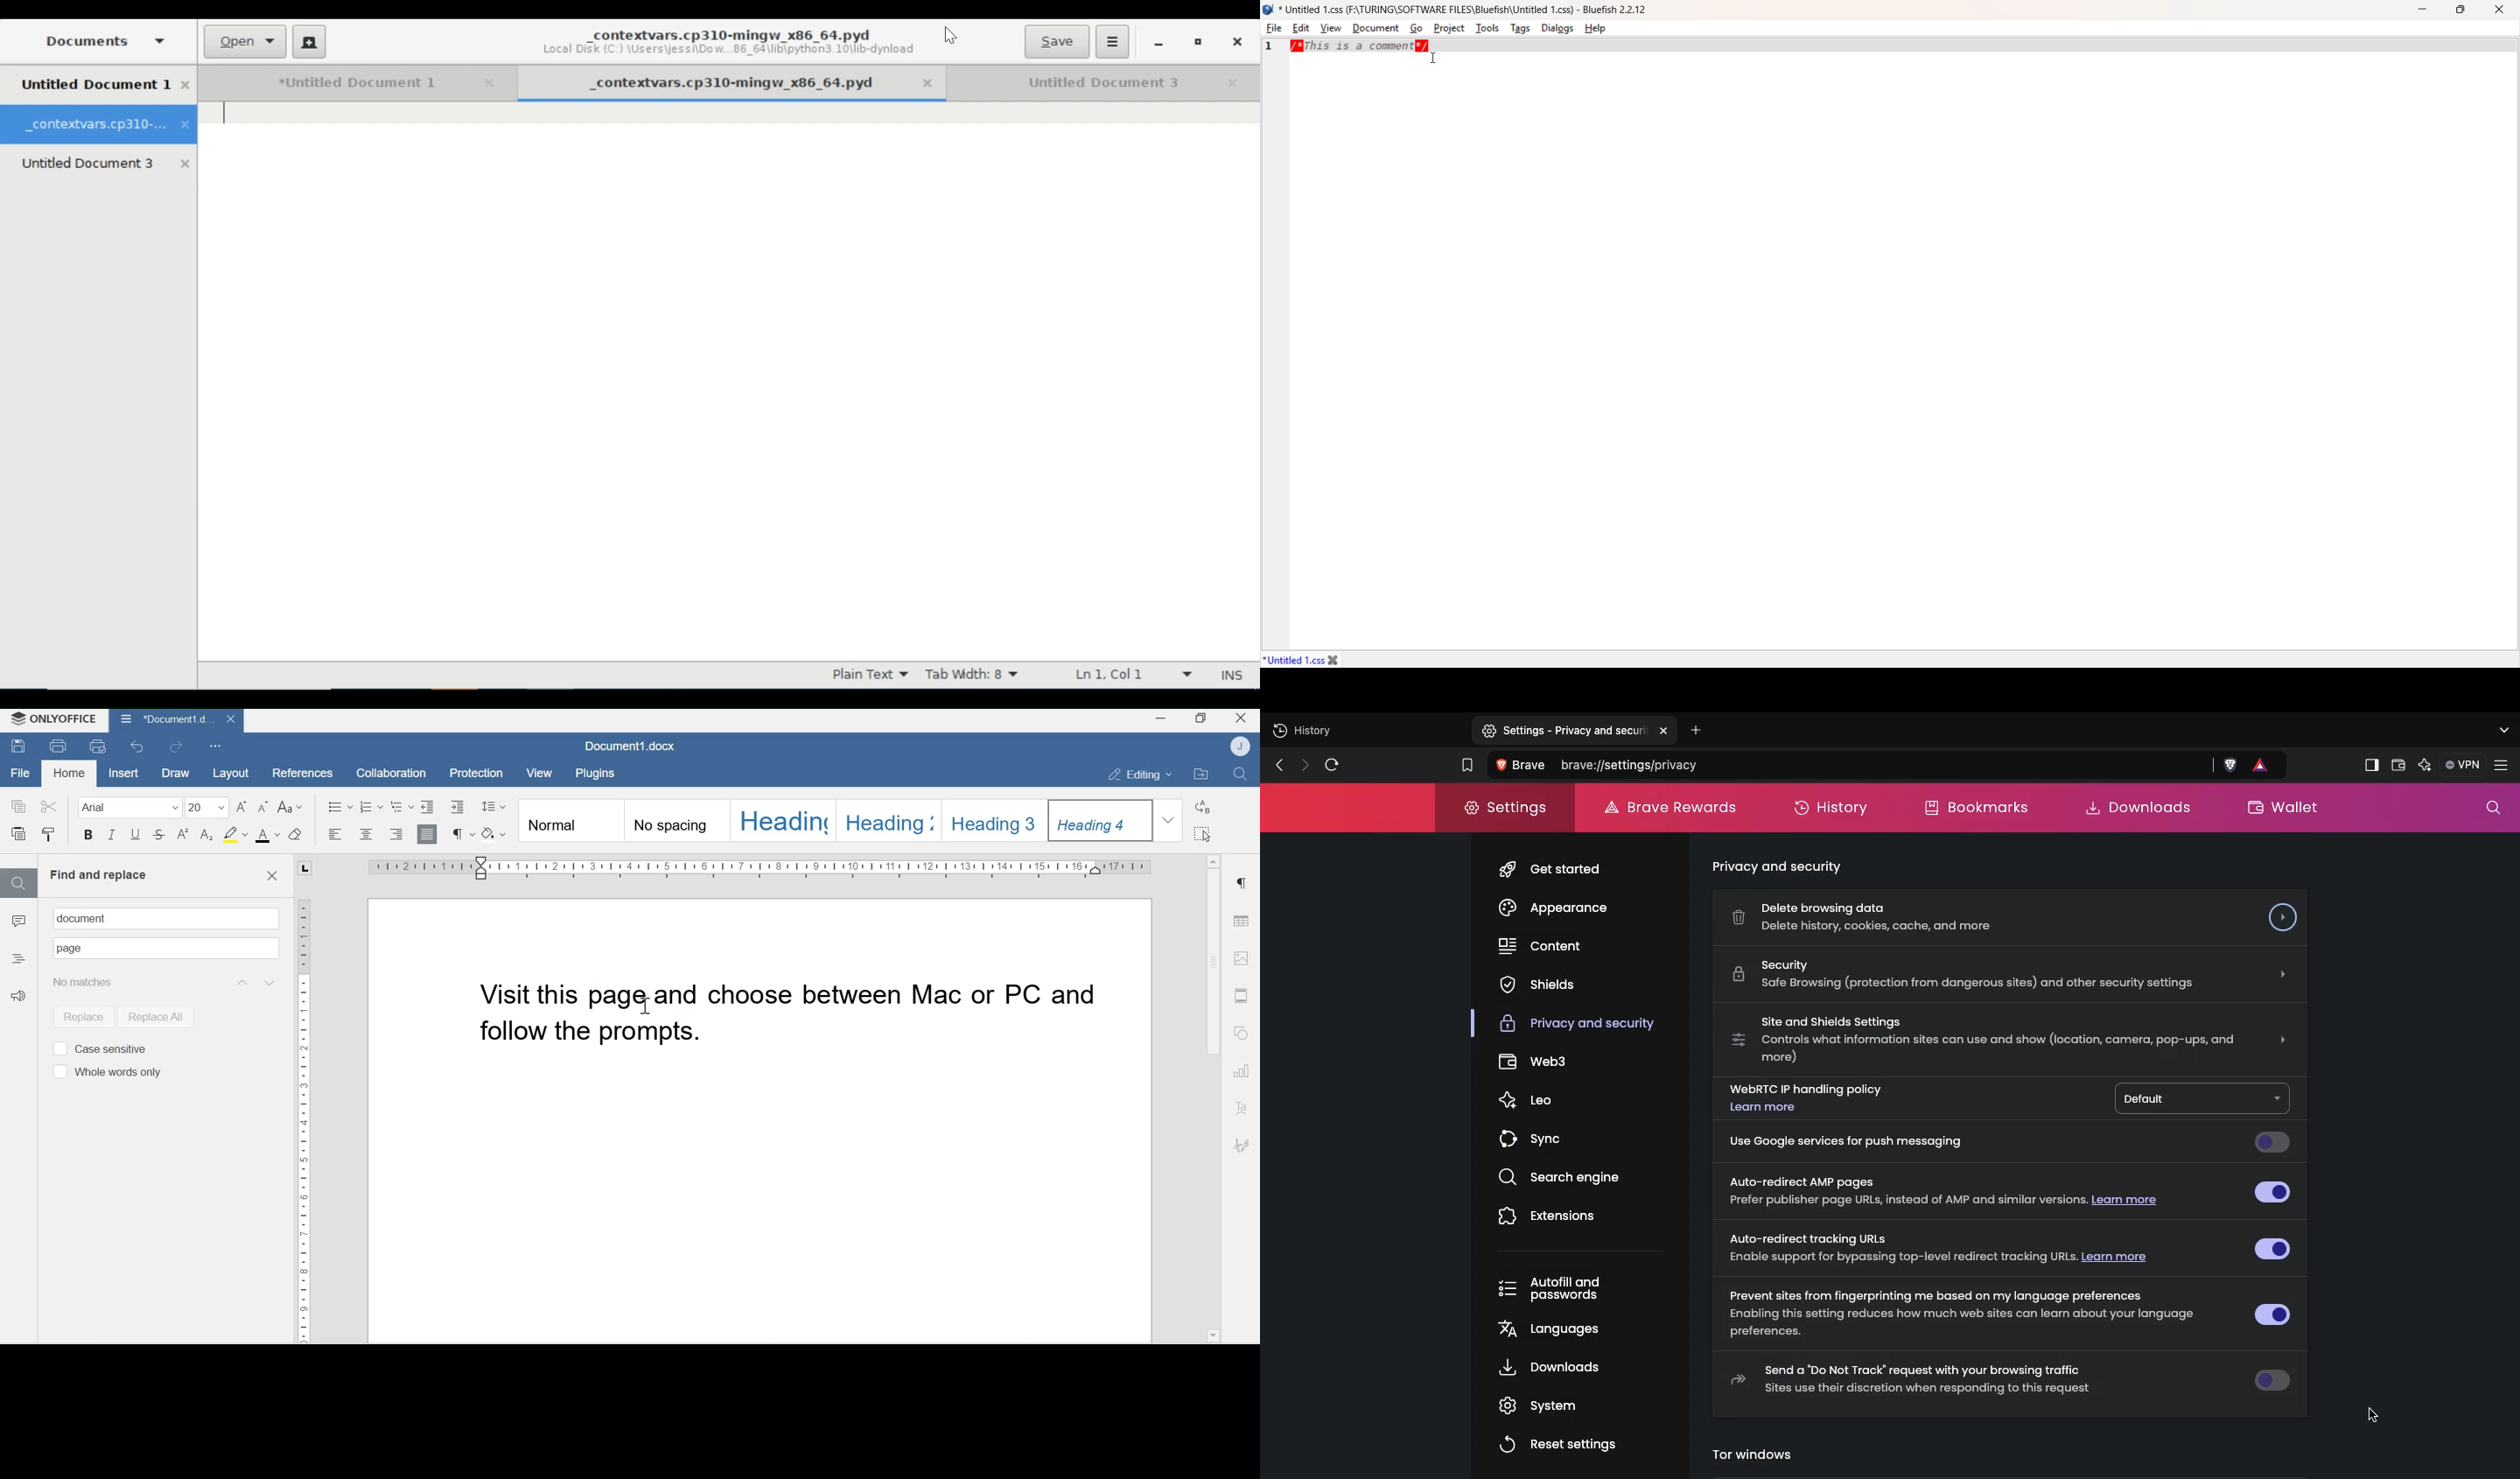  I want to click on Minimize, so click(1159, 720).